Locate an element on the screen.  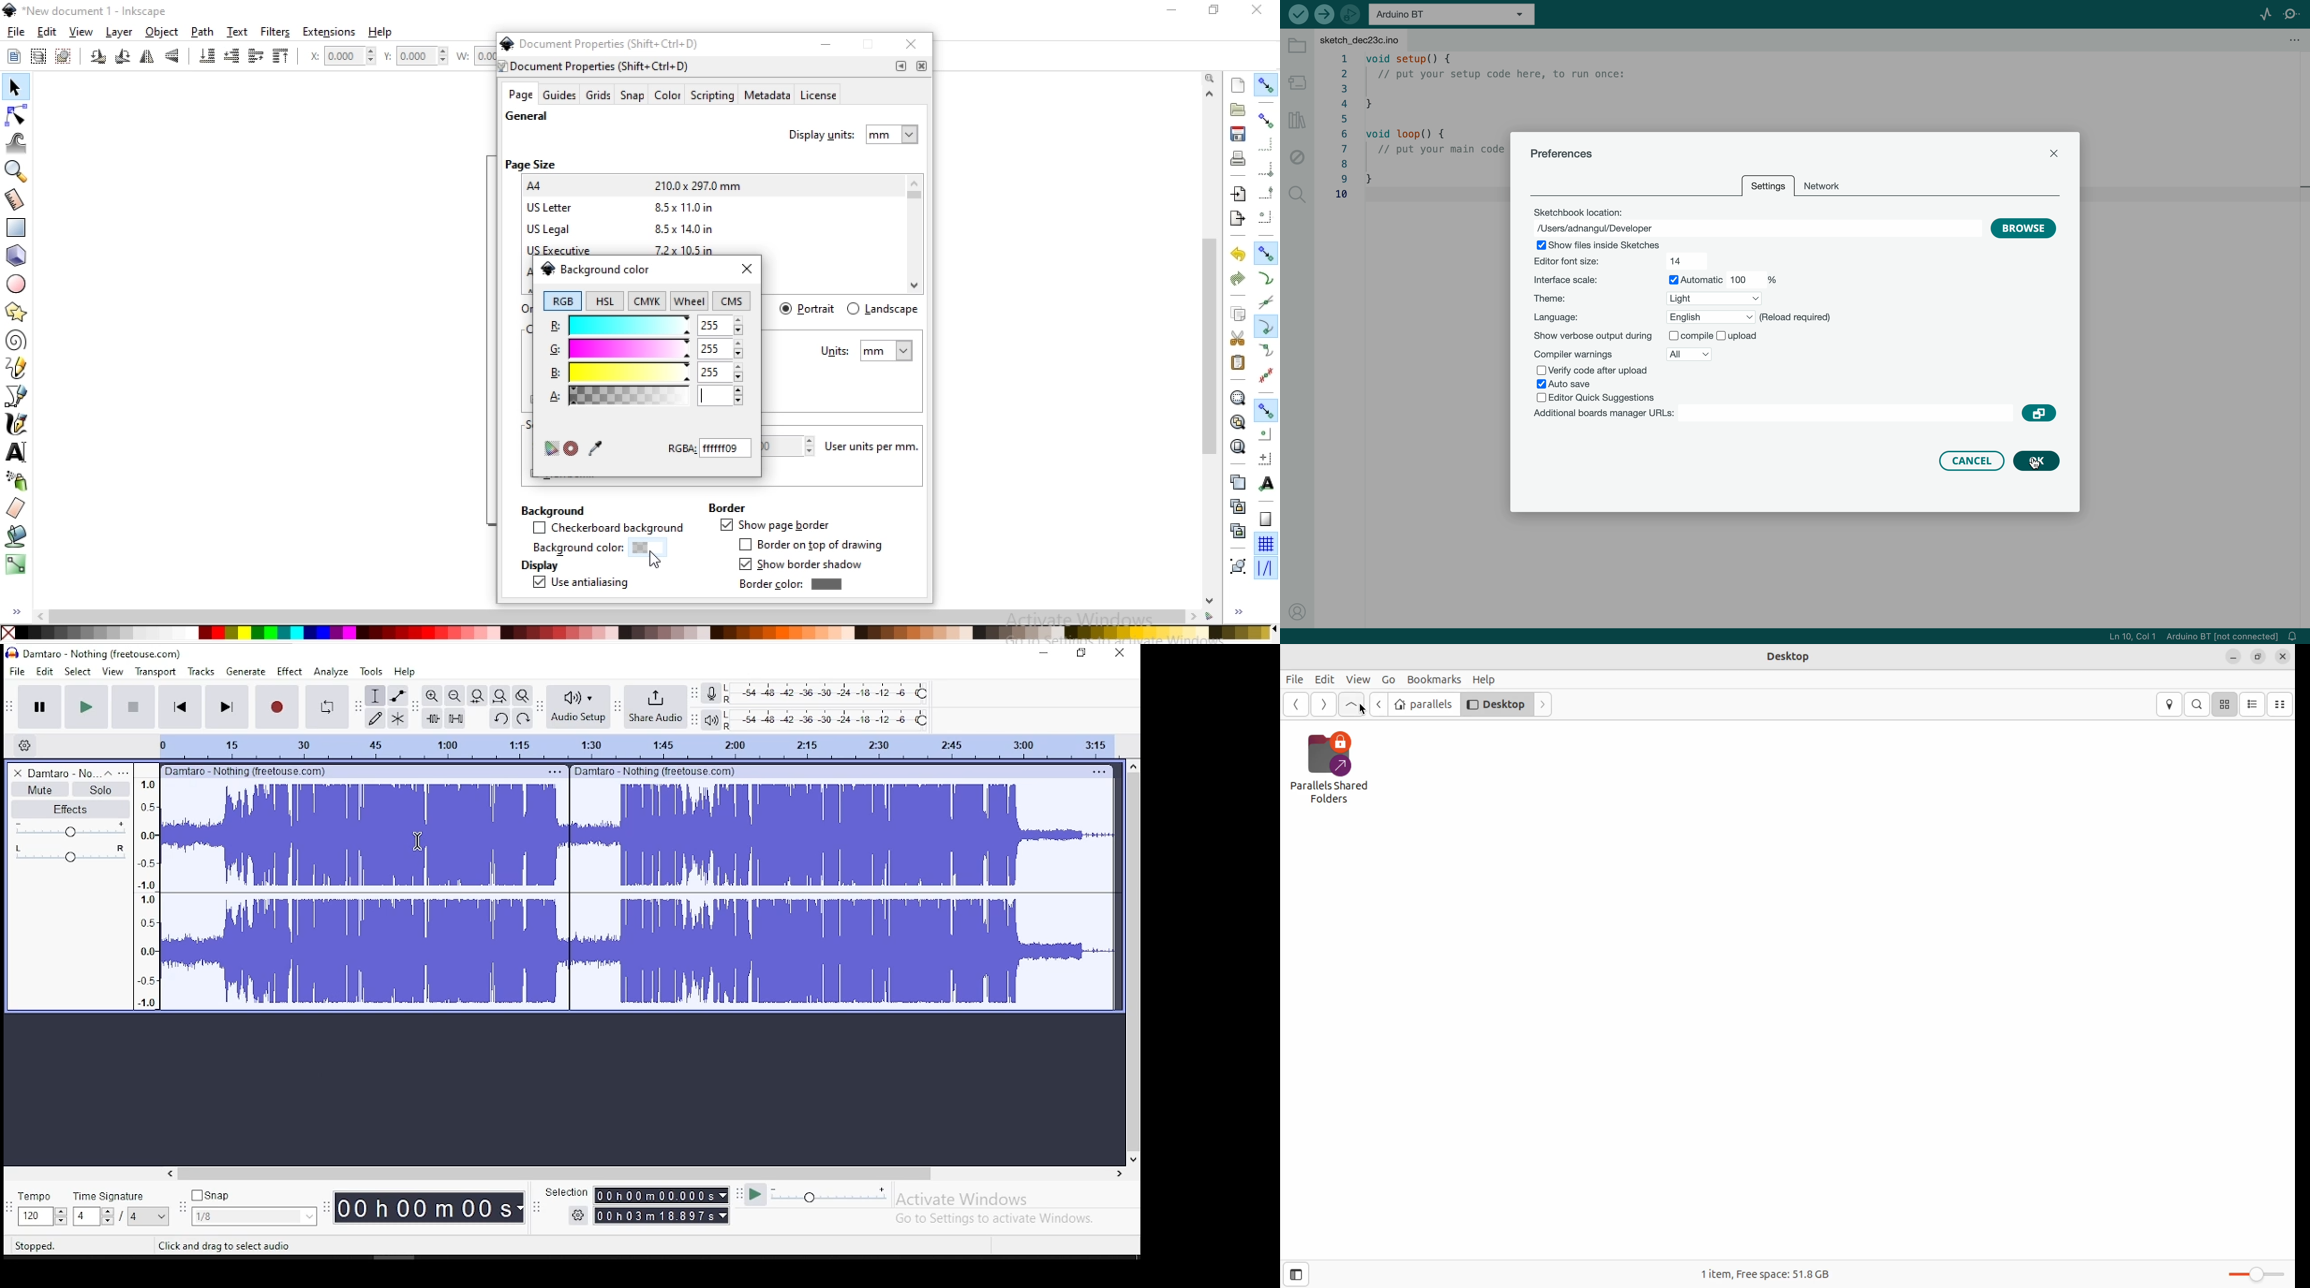
scroll up is located at coordinates (1136, 765).